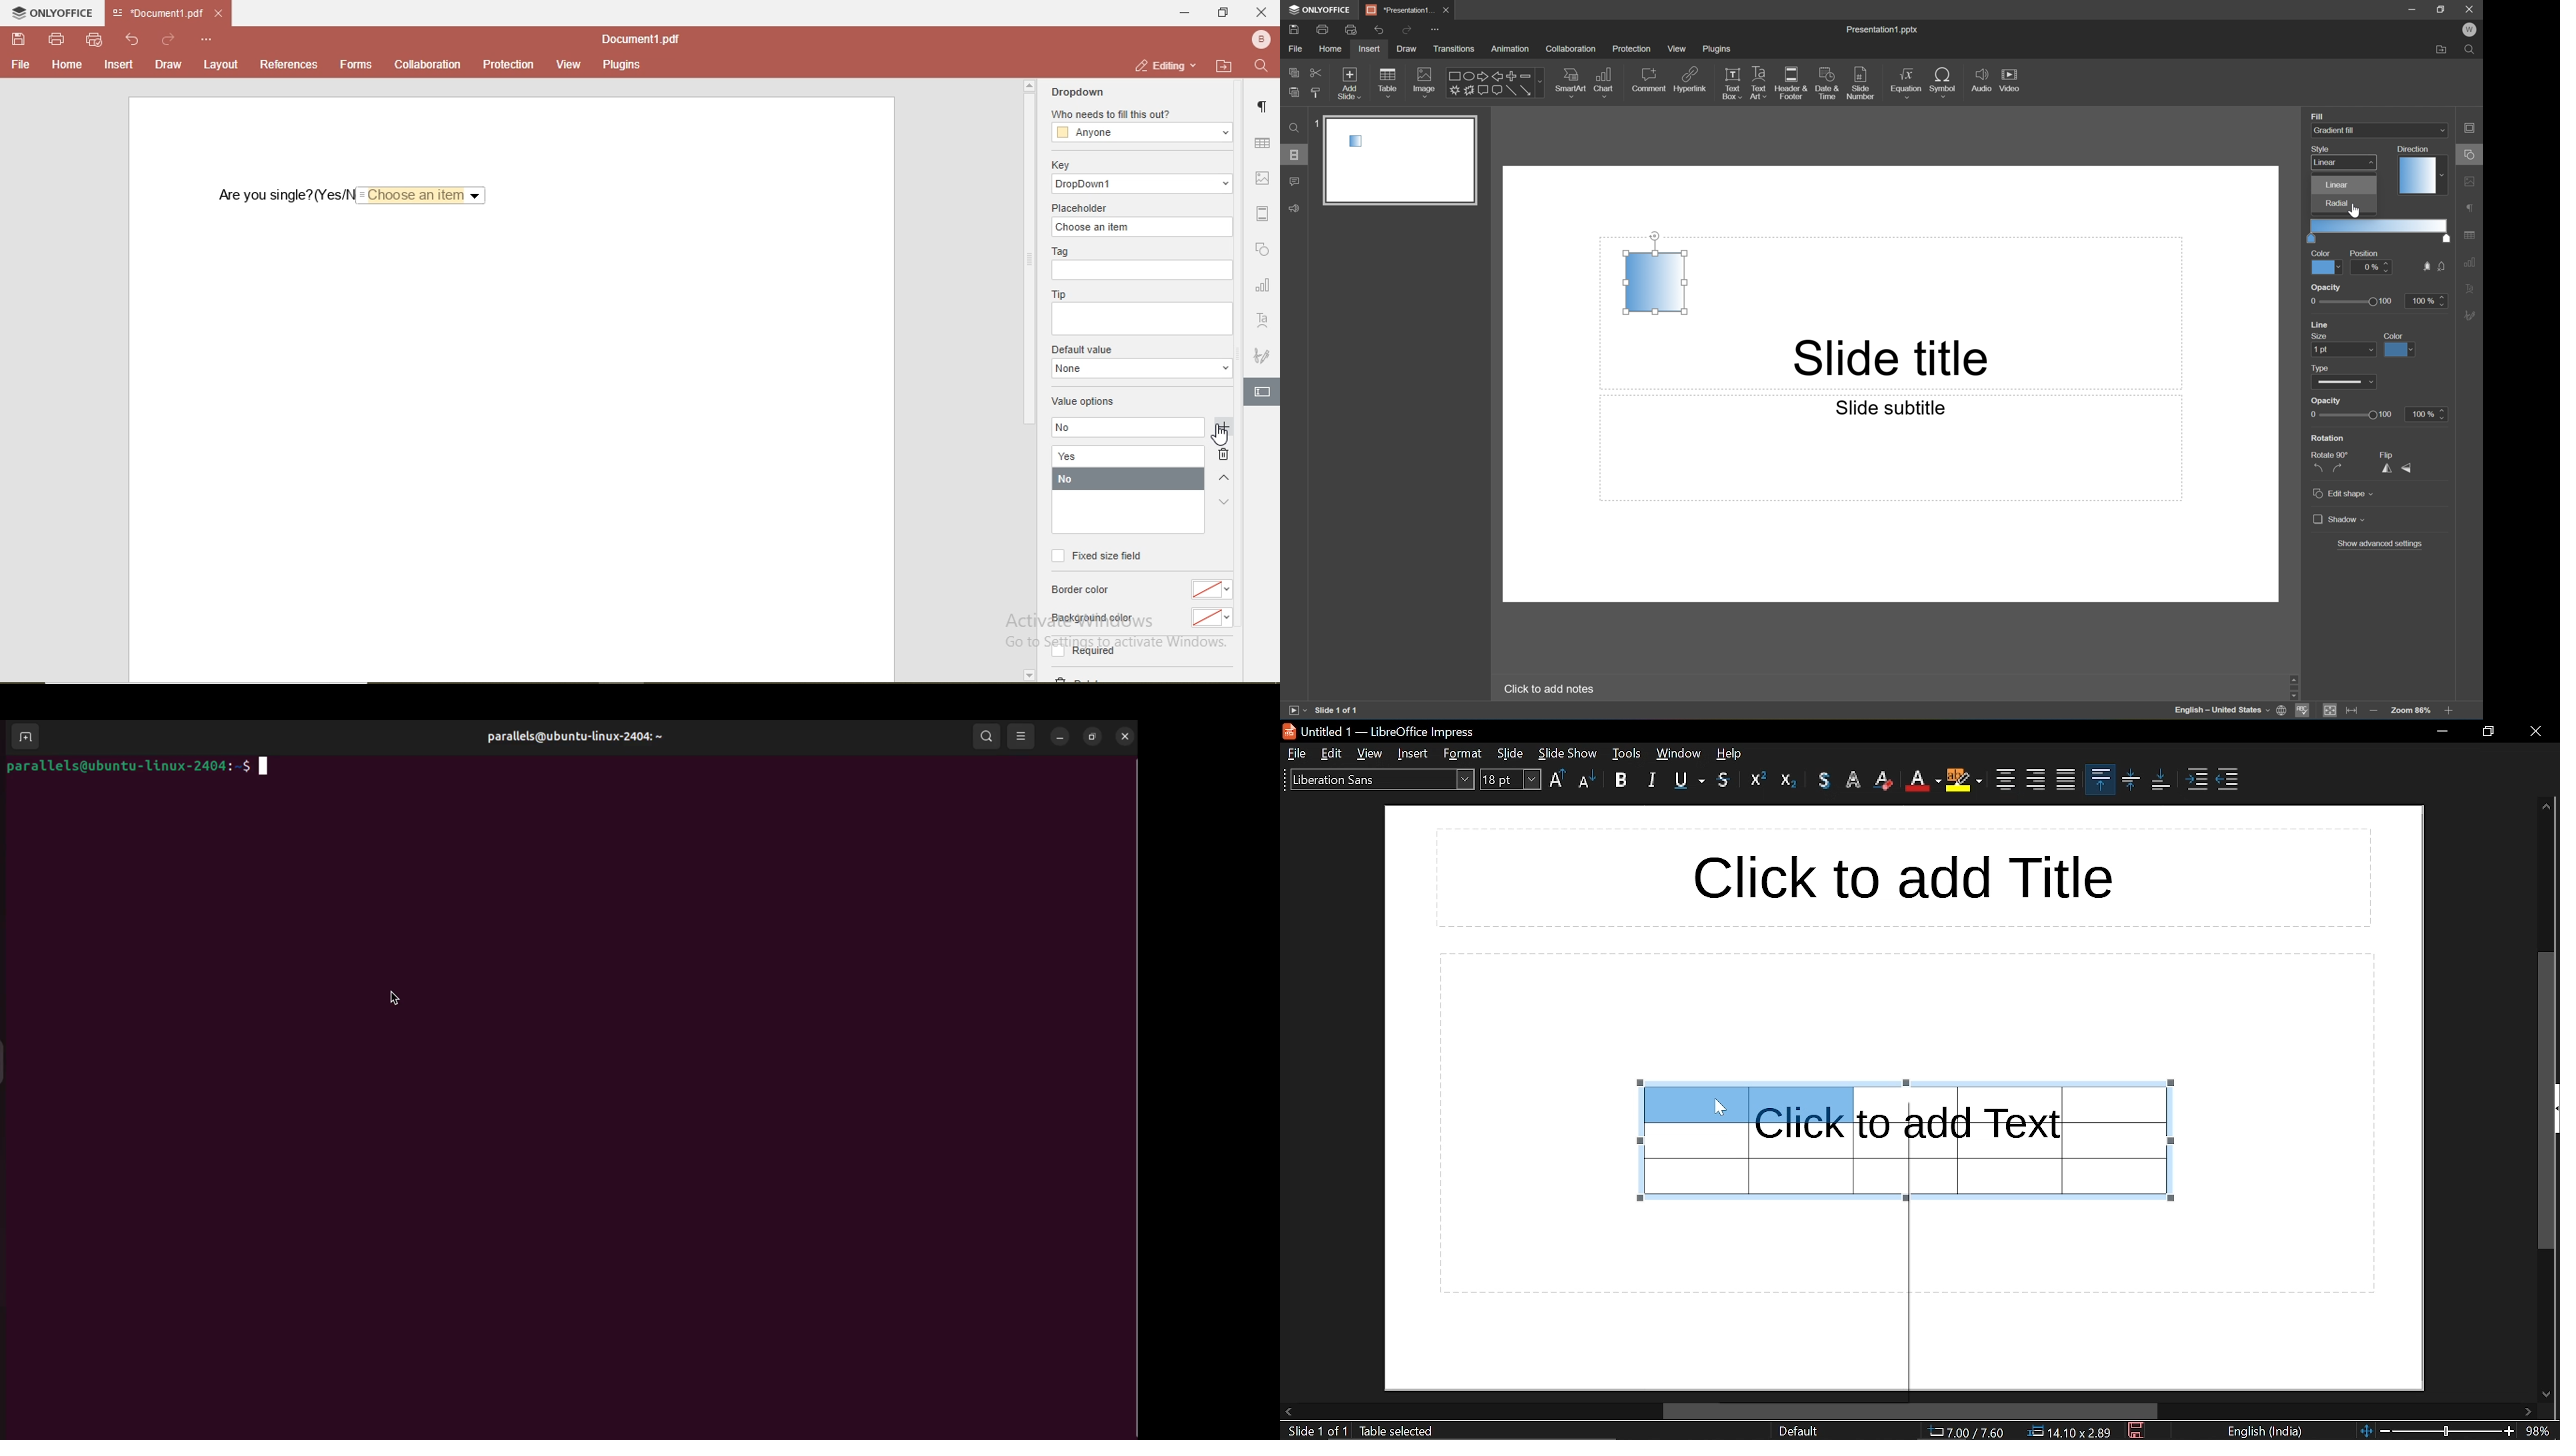 This screenshot has height=1456, width=2576. I want to click on Video, so click(2009, 79).